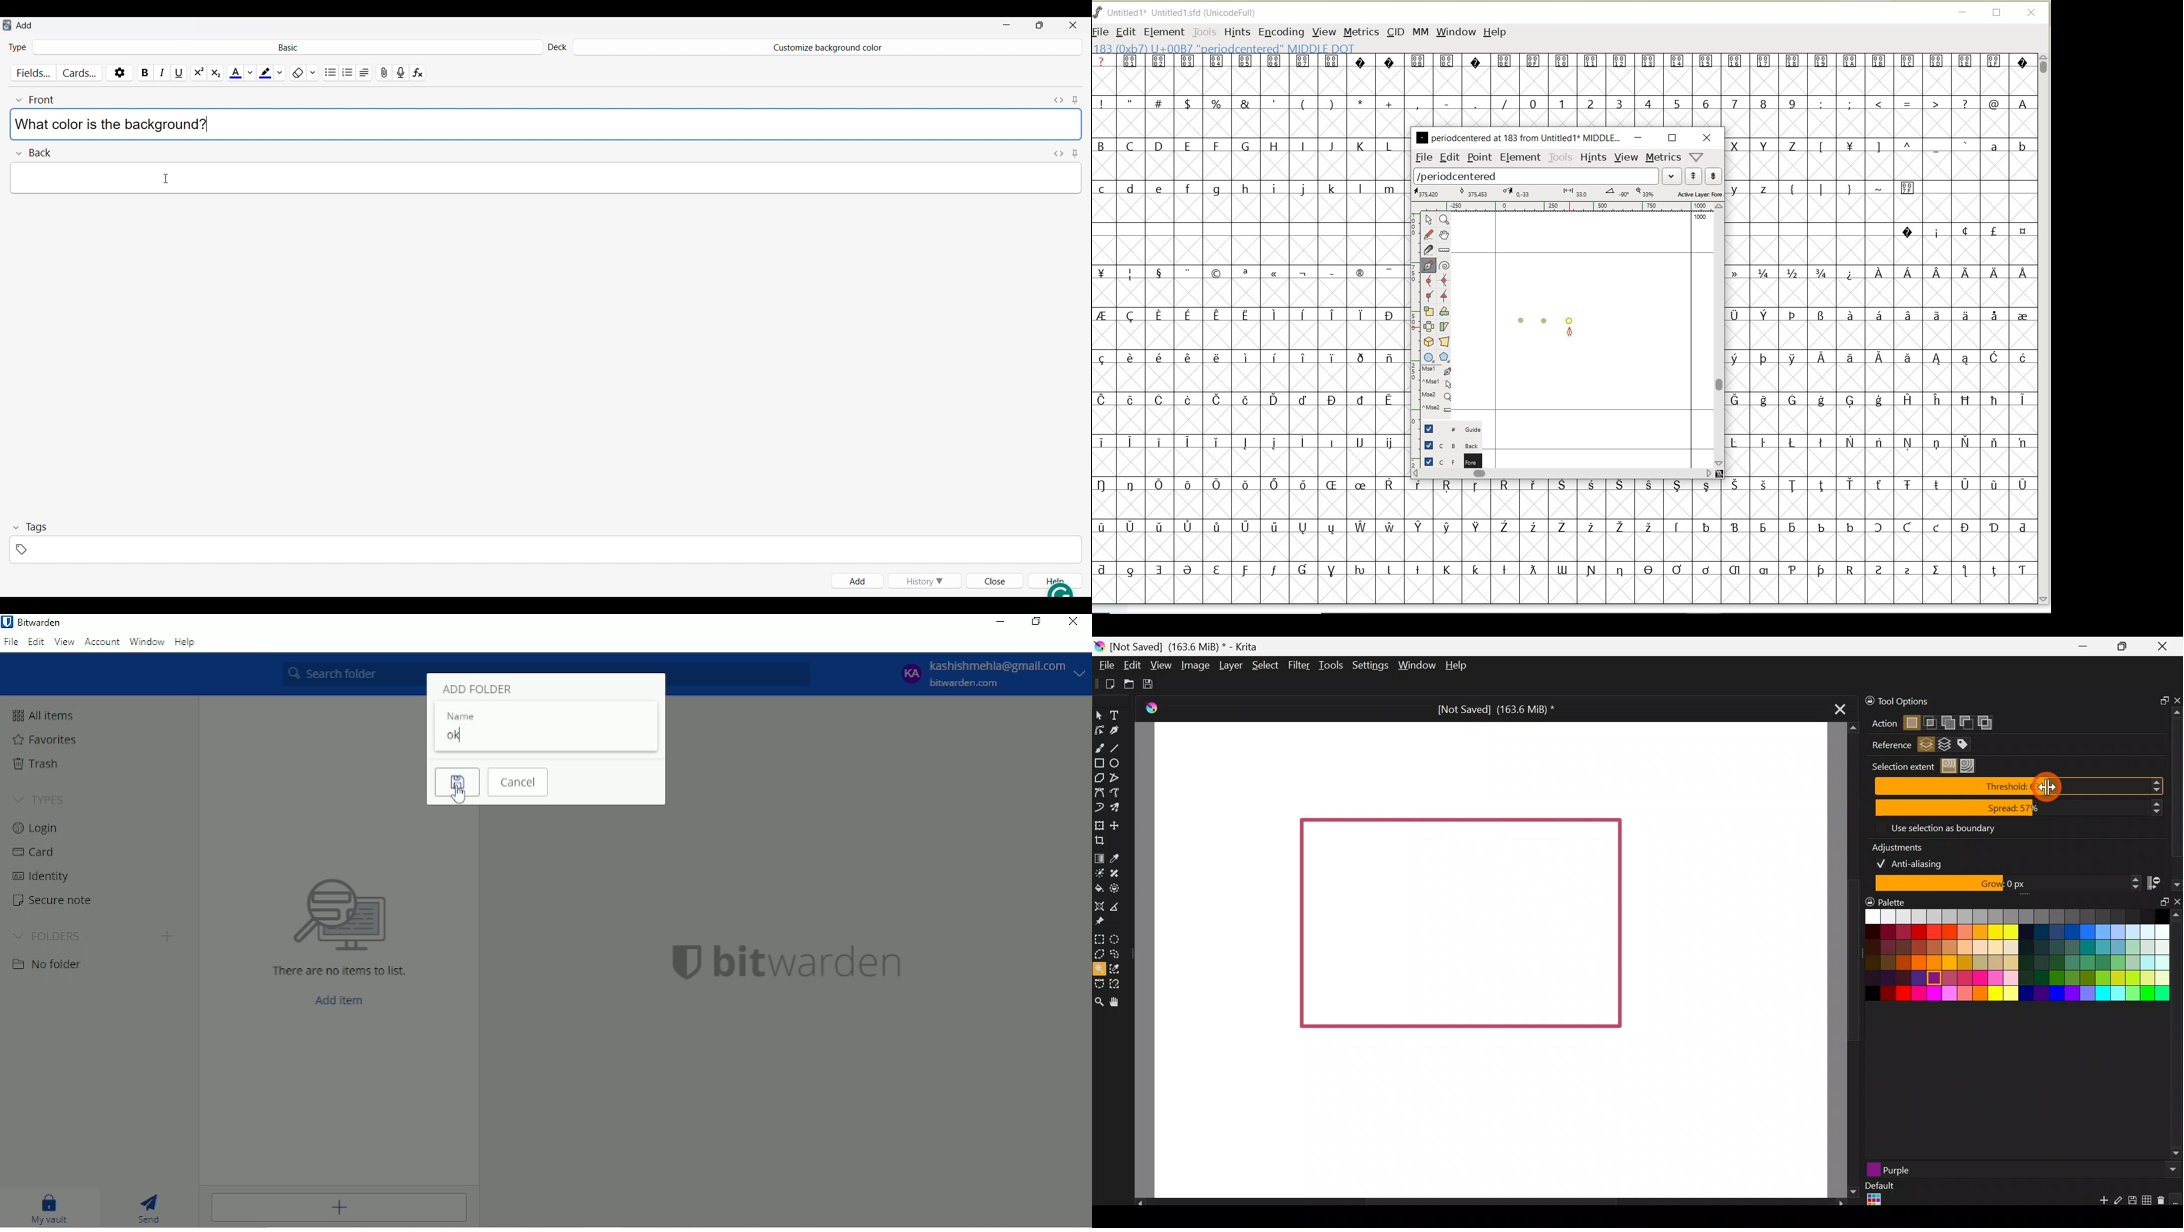 Image resolution: width=2184 pixels, height=1232 pixels. I want to click on special characters, so click(1563, 68).